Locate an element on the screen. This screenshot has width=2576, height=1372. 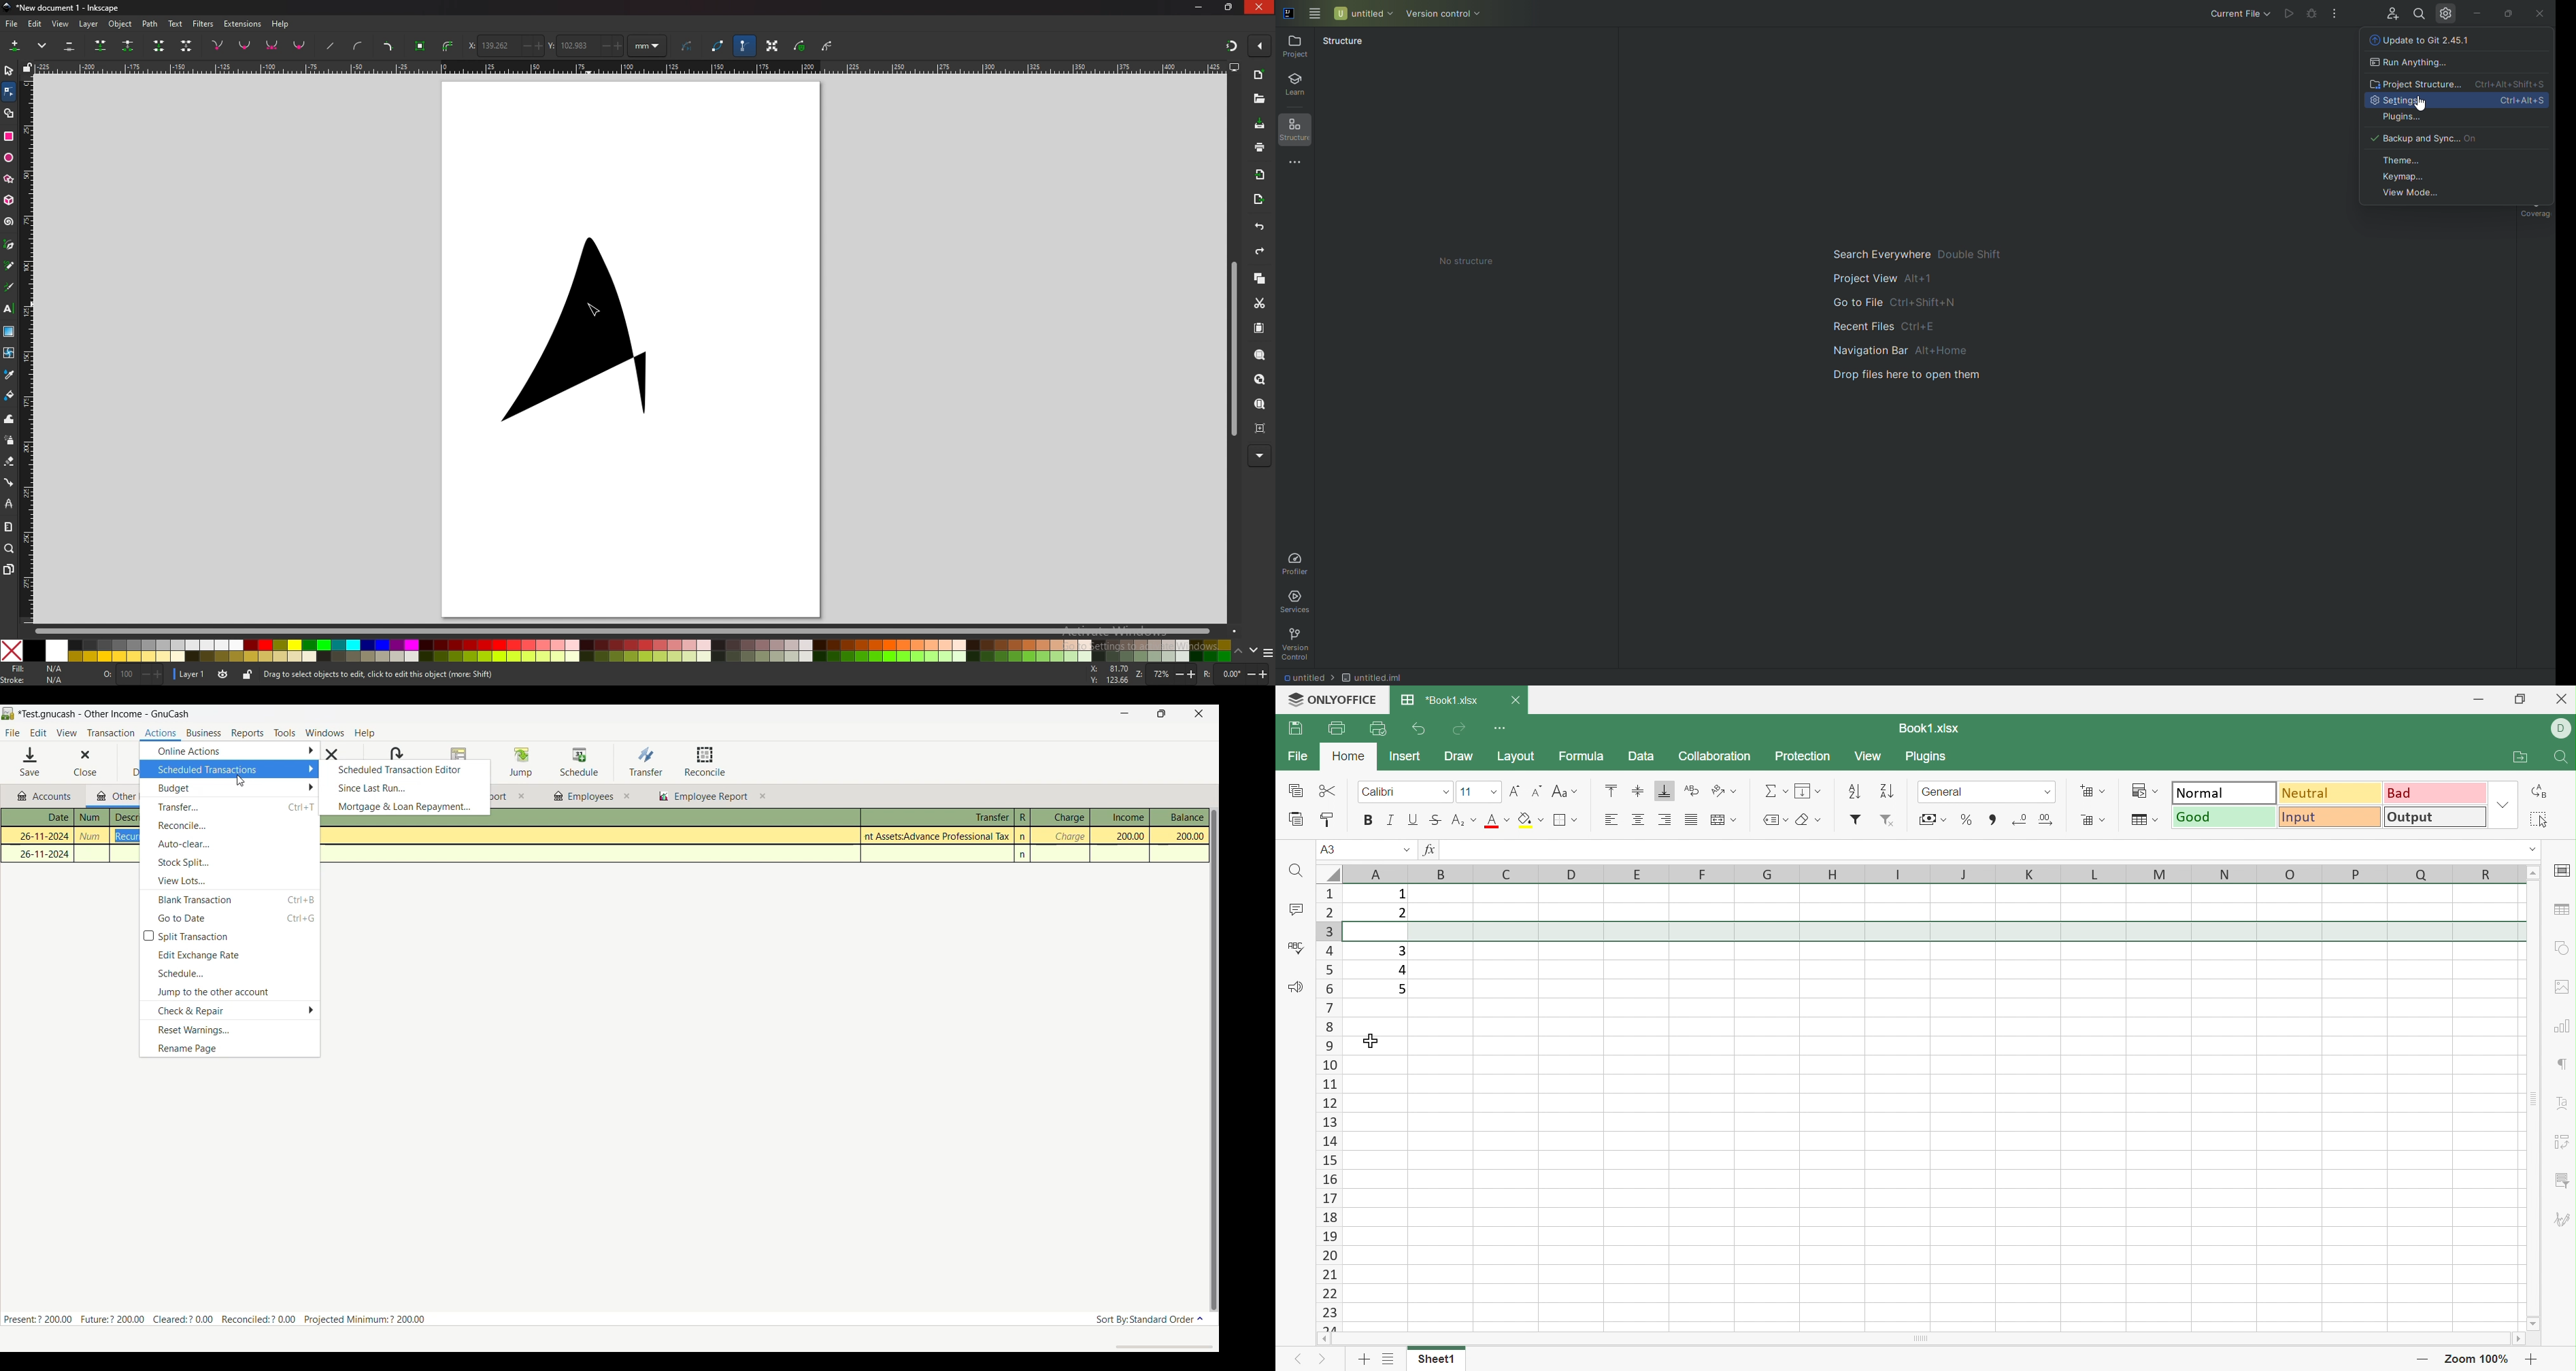
import is located at coordinates (1261, 176).